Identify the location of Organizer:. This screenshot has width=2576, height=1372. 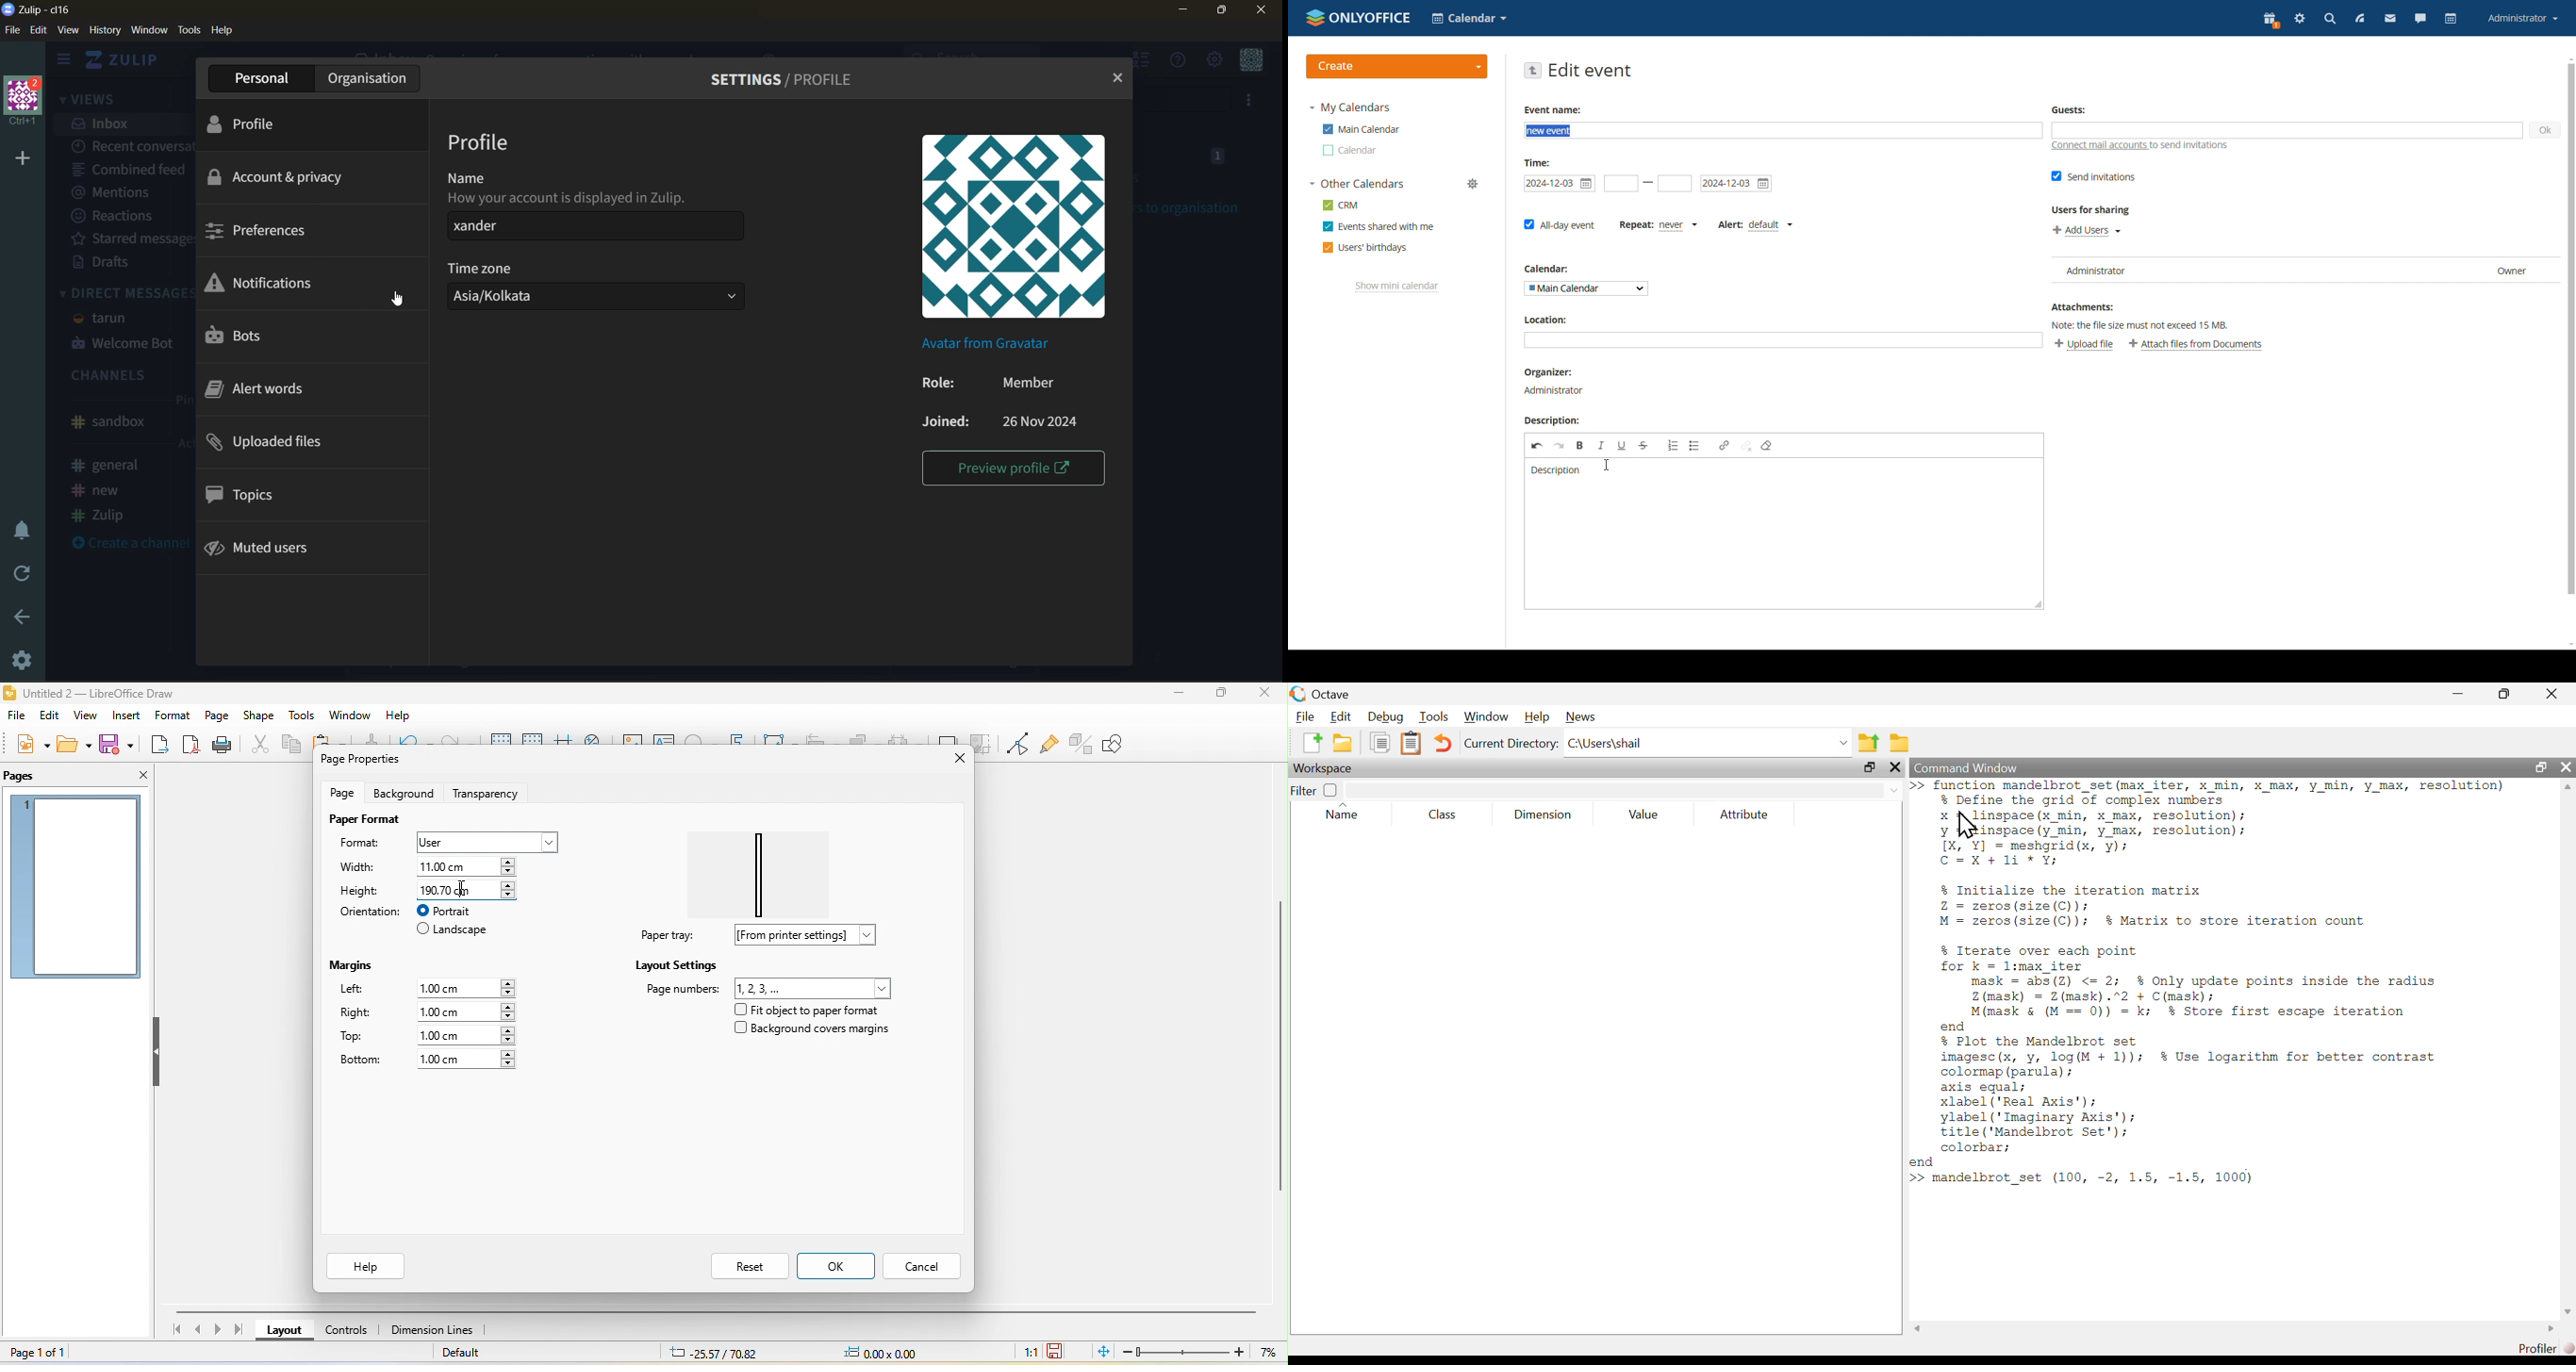
(1550, 372).